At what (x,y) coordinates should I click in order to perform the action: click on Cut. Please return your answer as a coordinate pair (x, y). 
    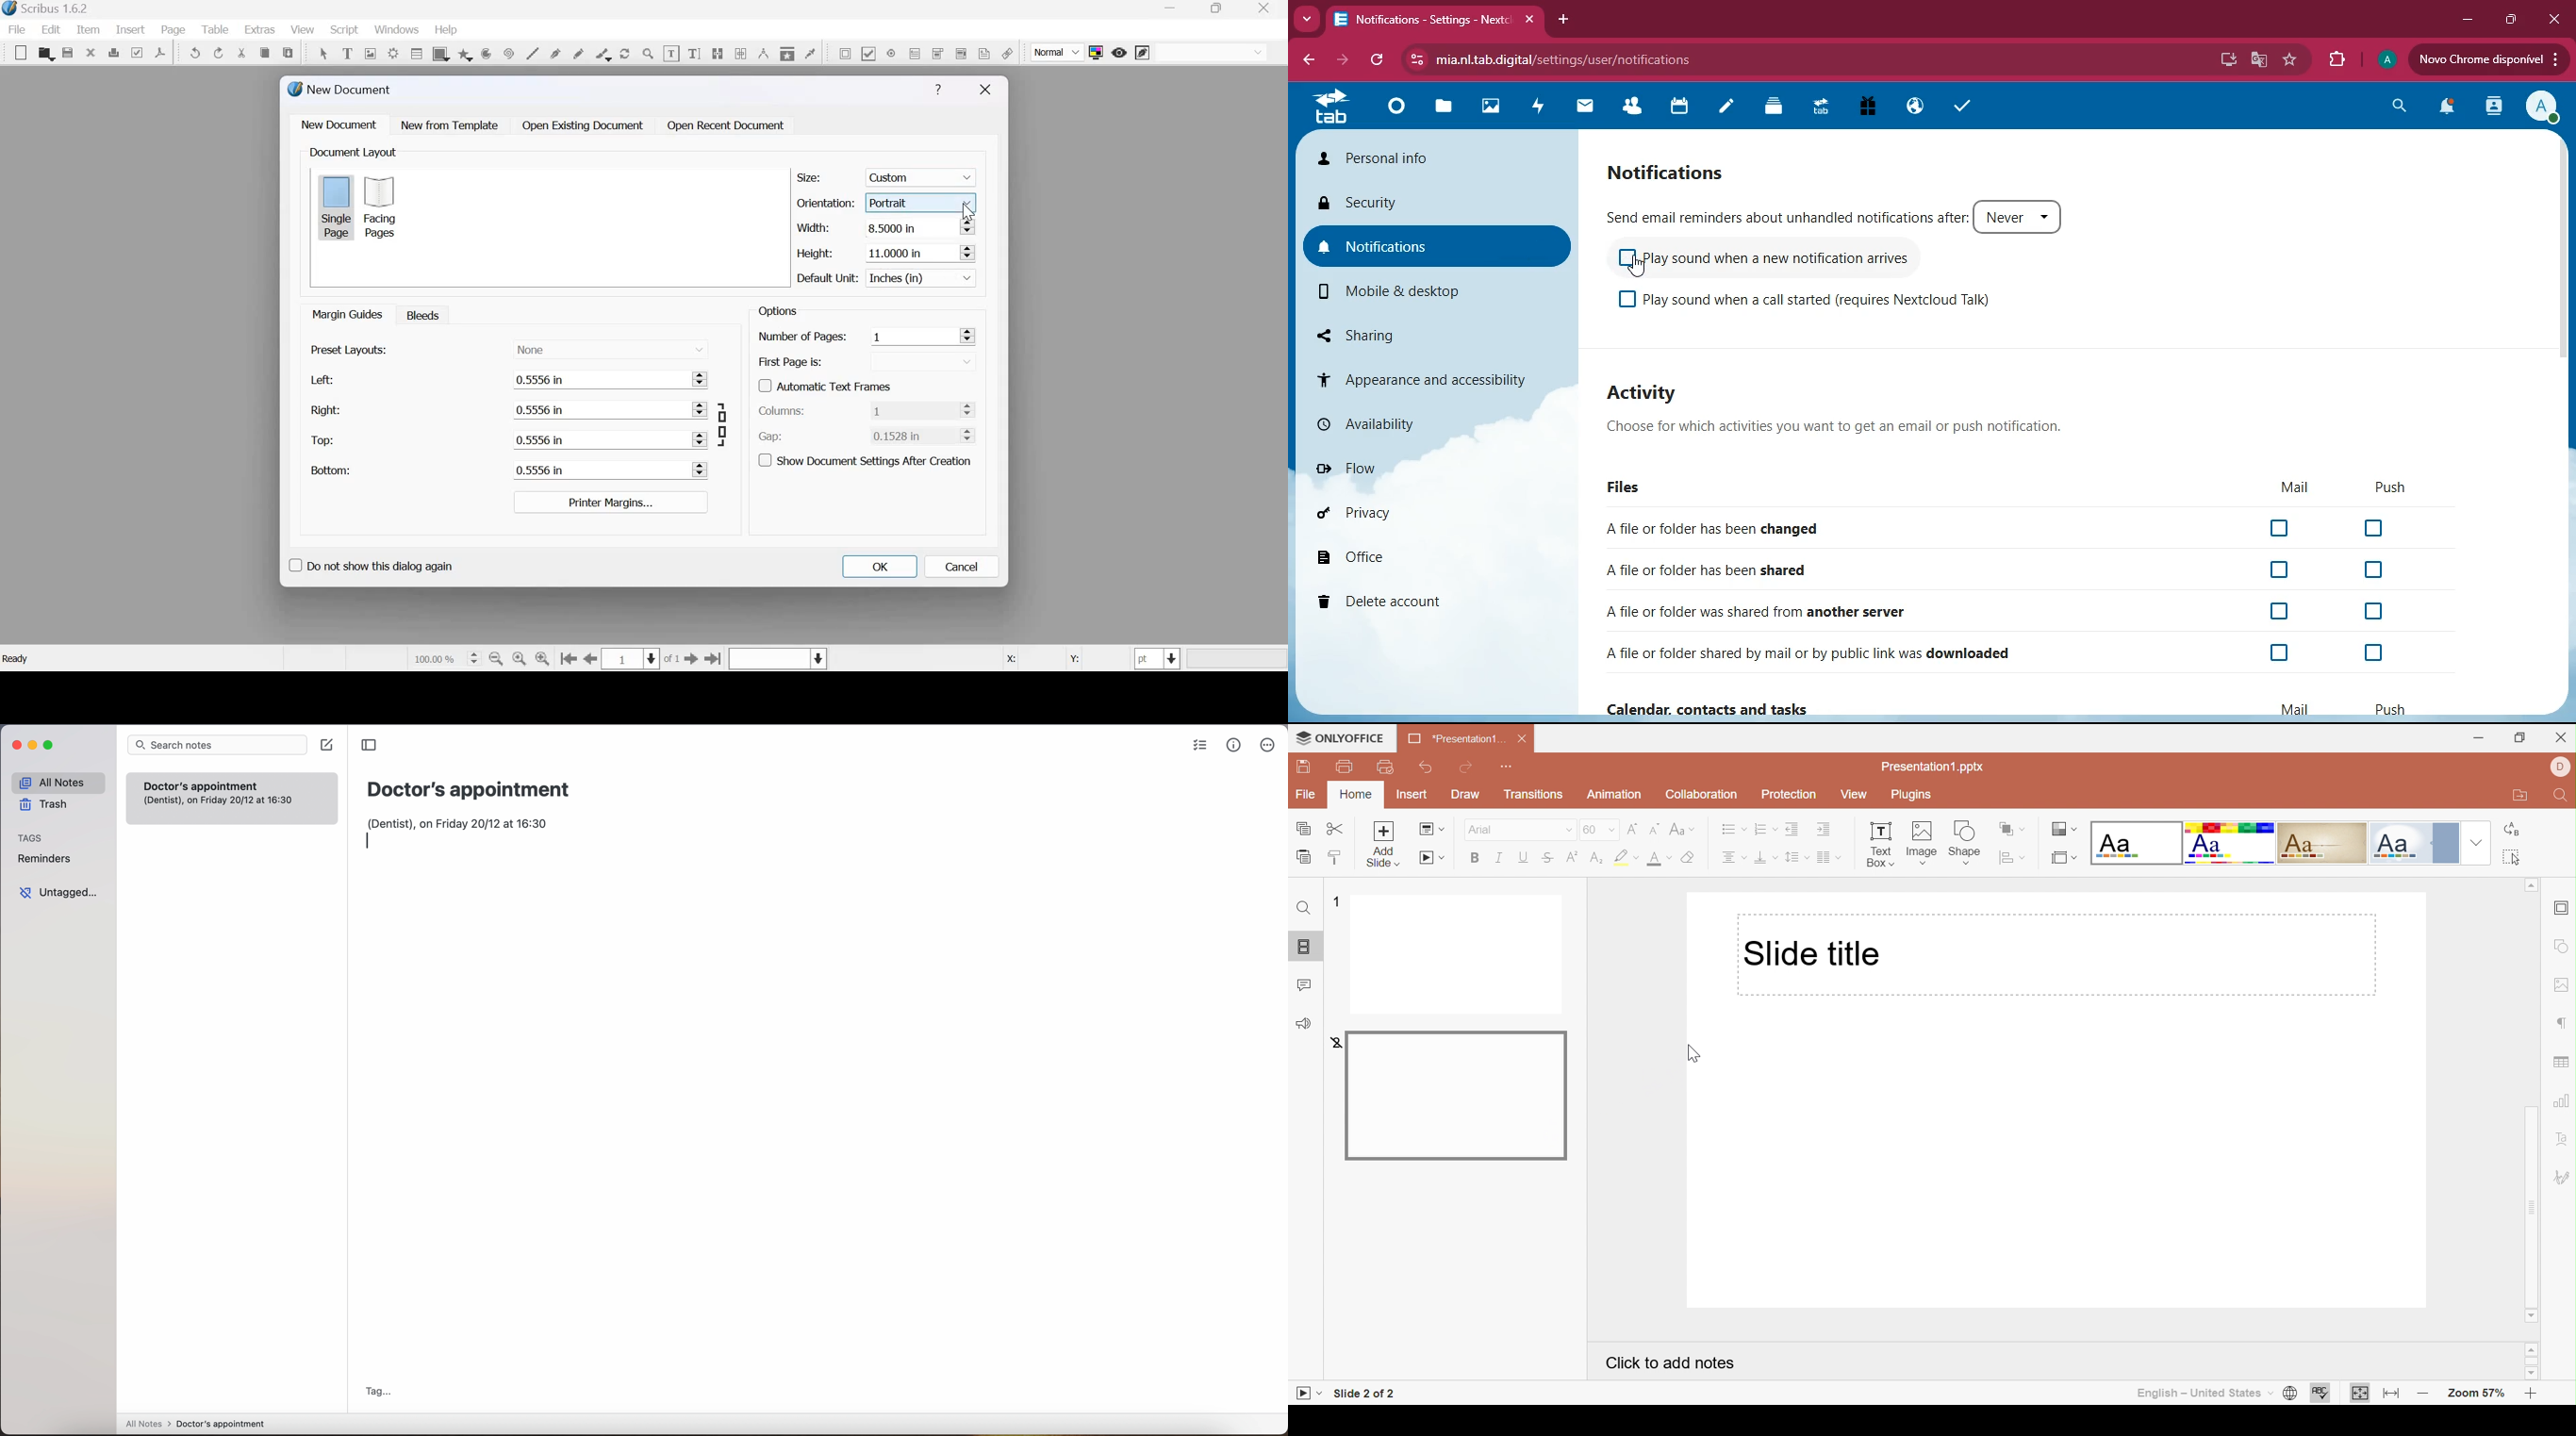
    Looking at the image, I should click on (1337, 830).